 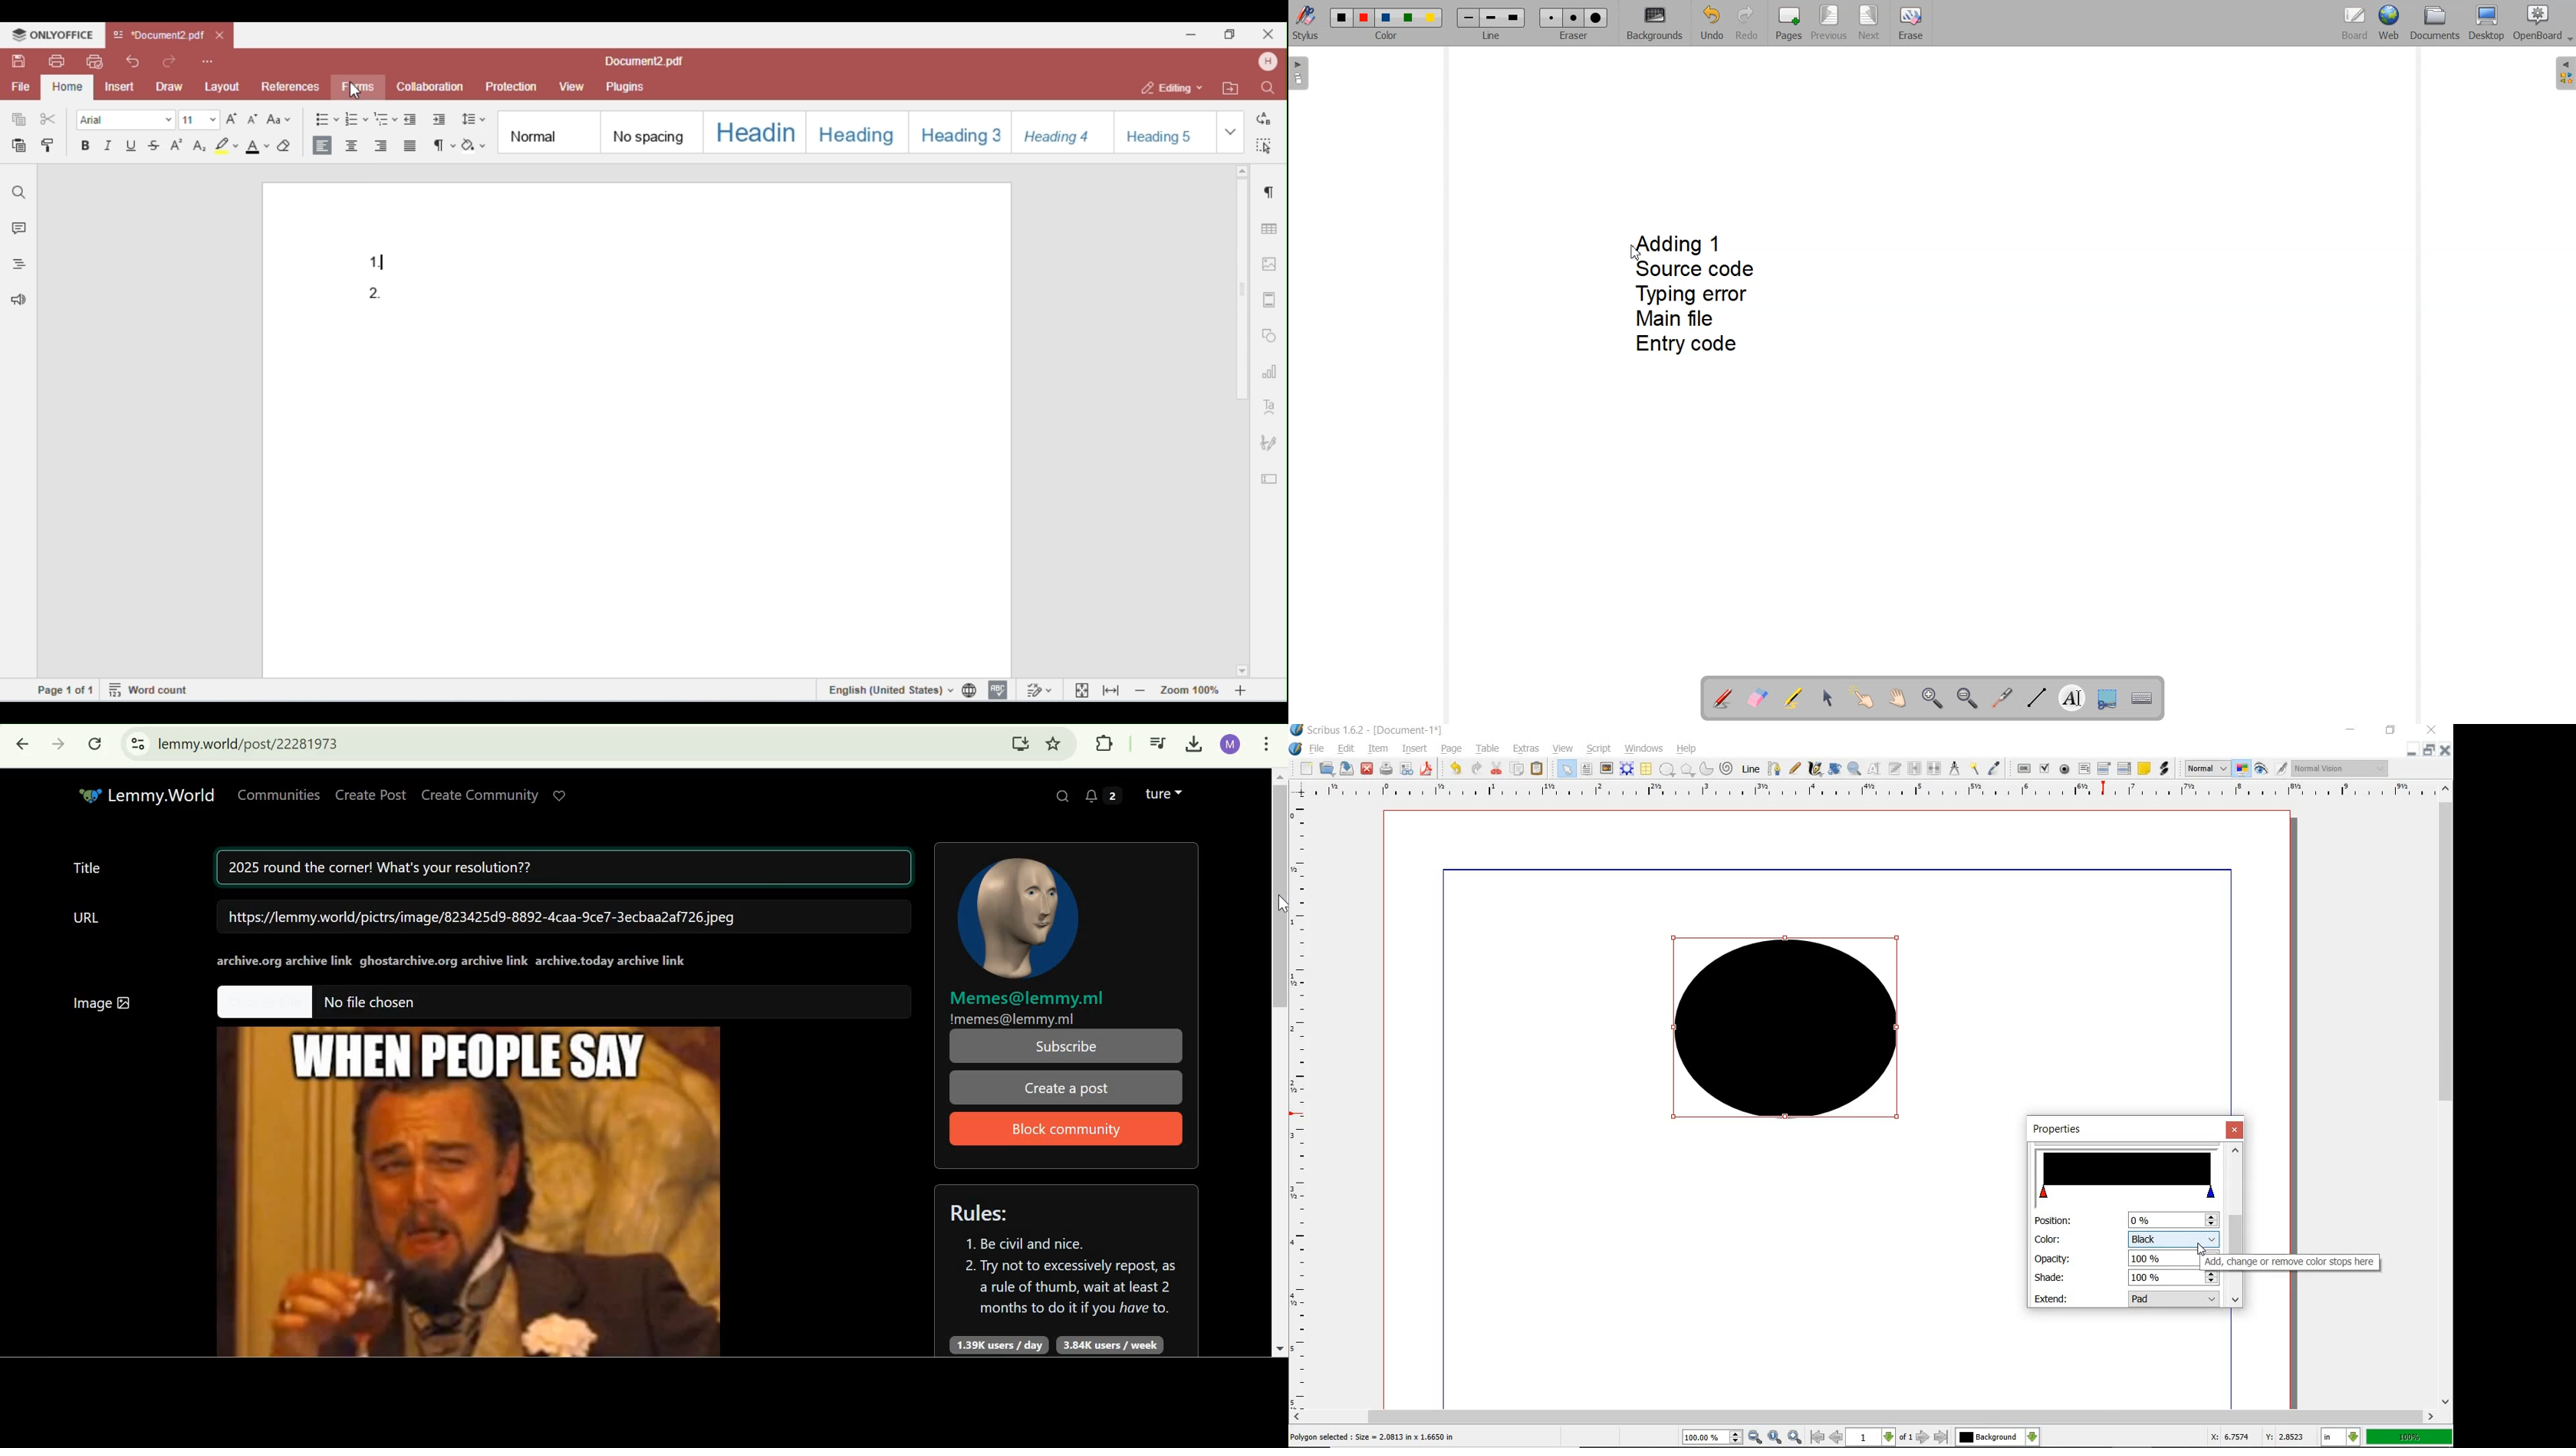 I want to click on Erase annotation, so click(x=1758, y=697).